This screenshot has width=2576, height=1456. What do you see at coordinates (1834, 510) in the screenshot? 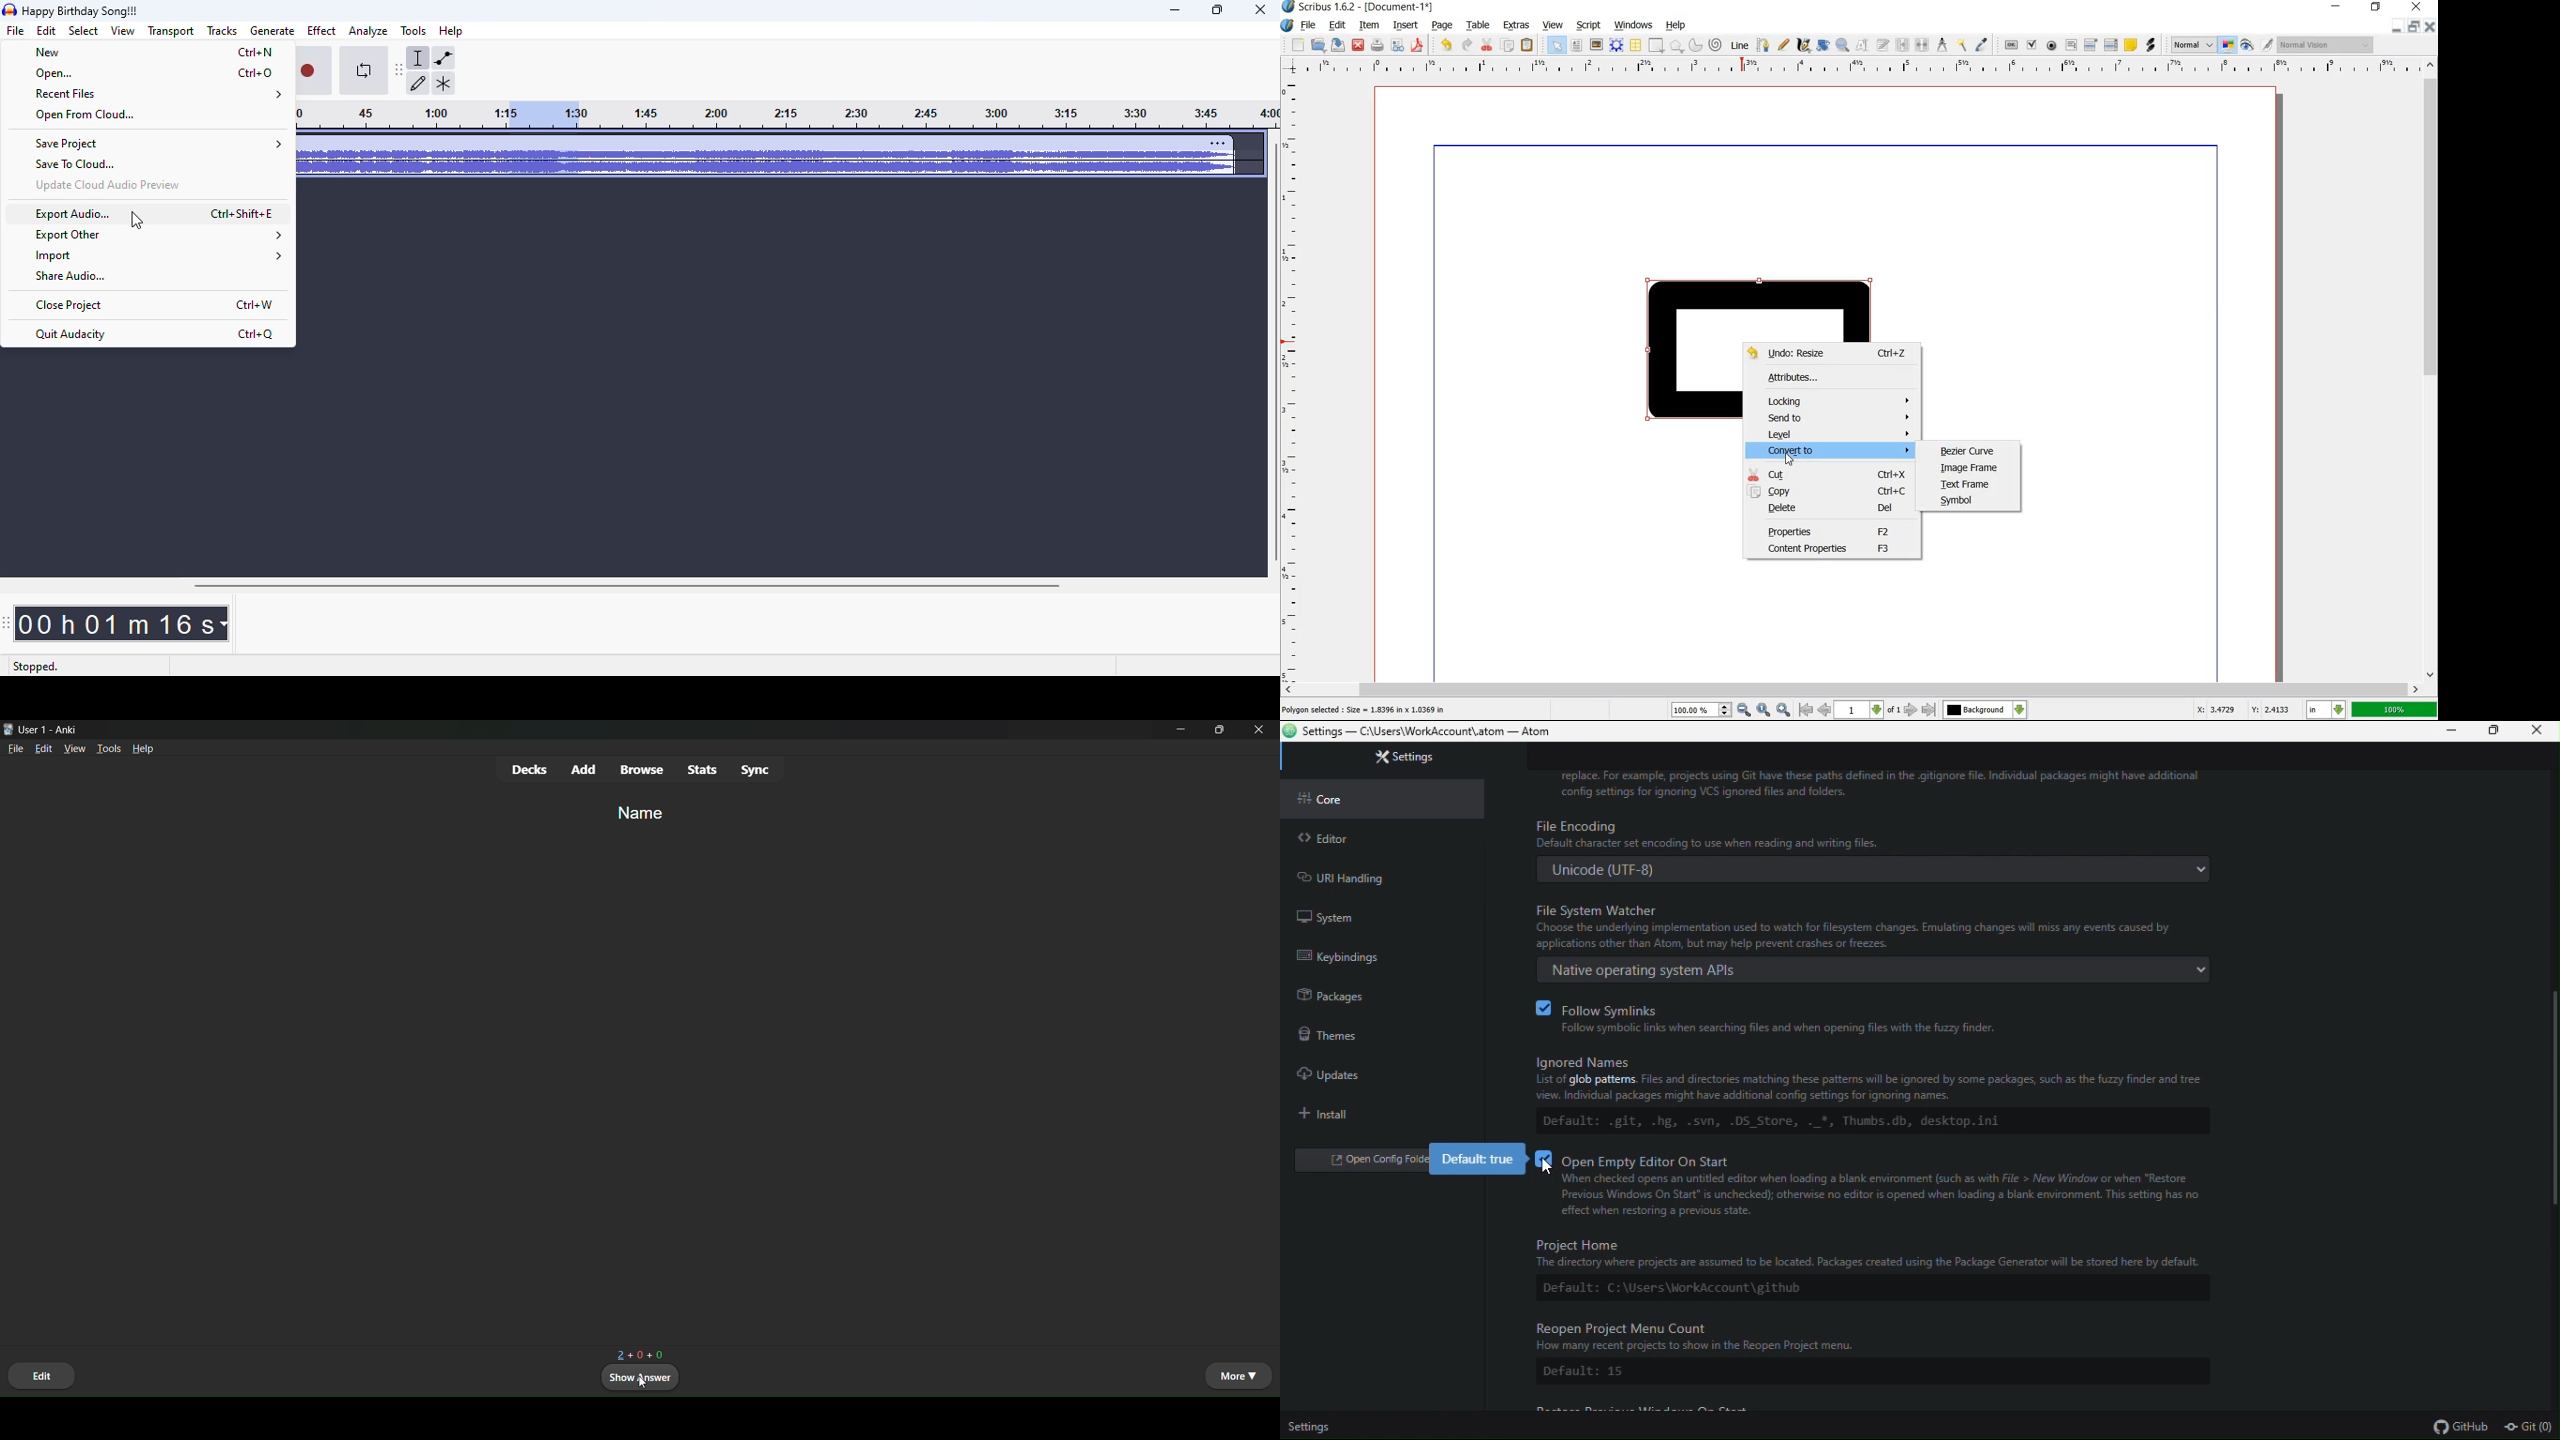
I see `DELETE Del` at bounding box center [1834, 510].